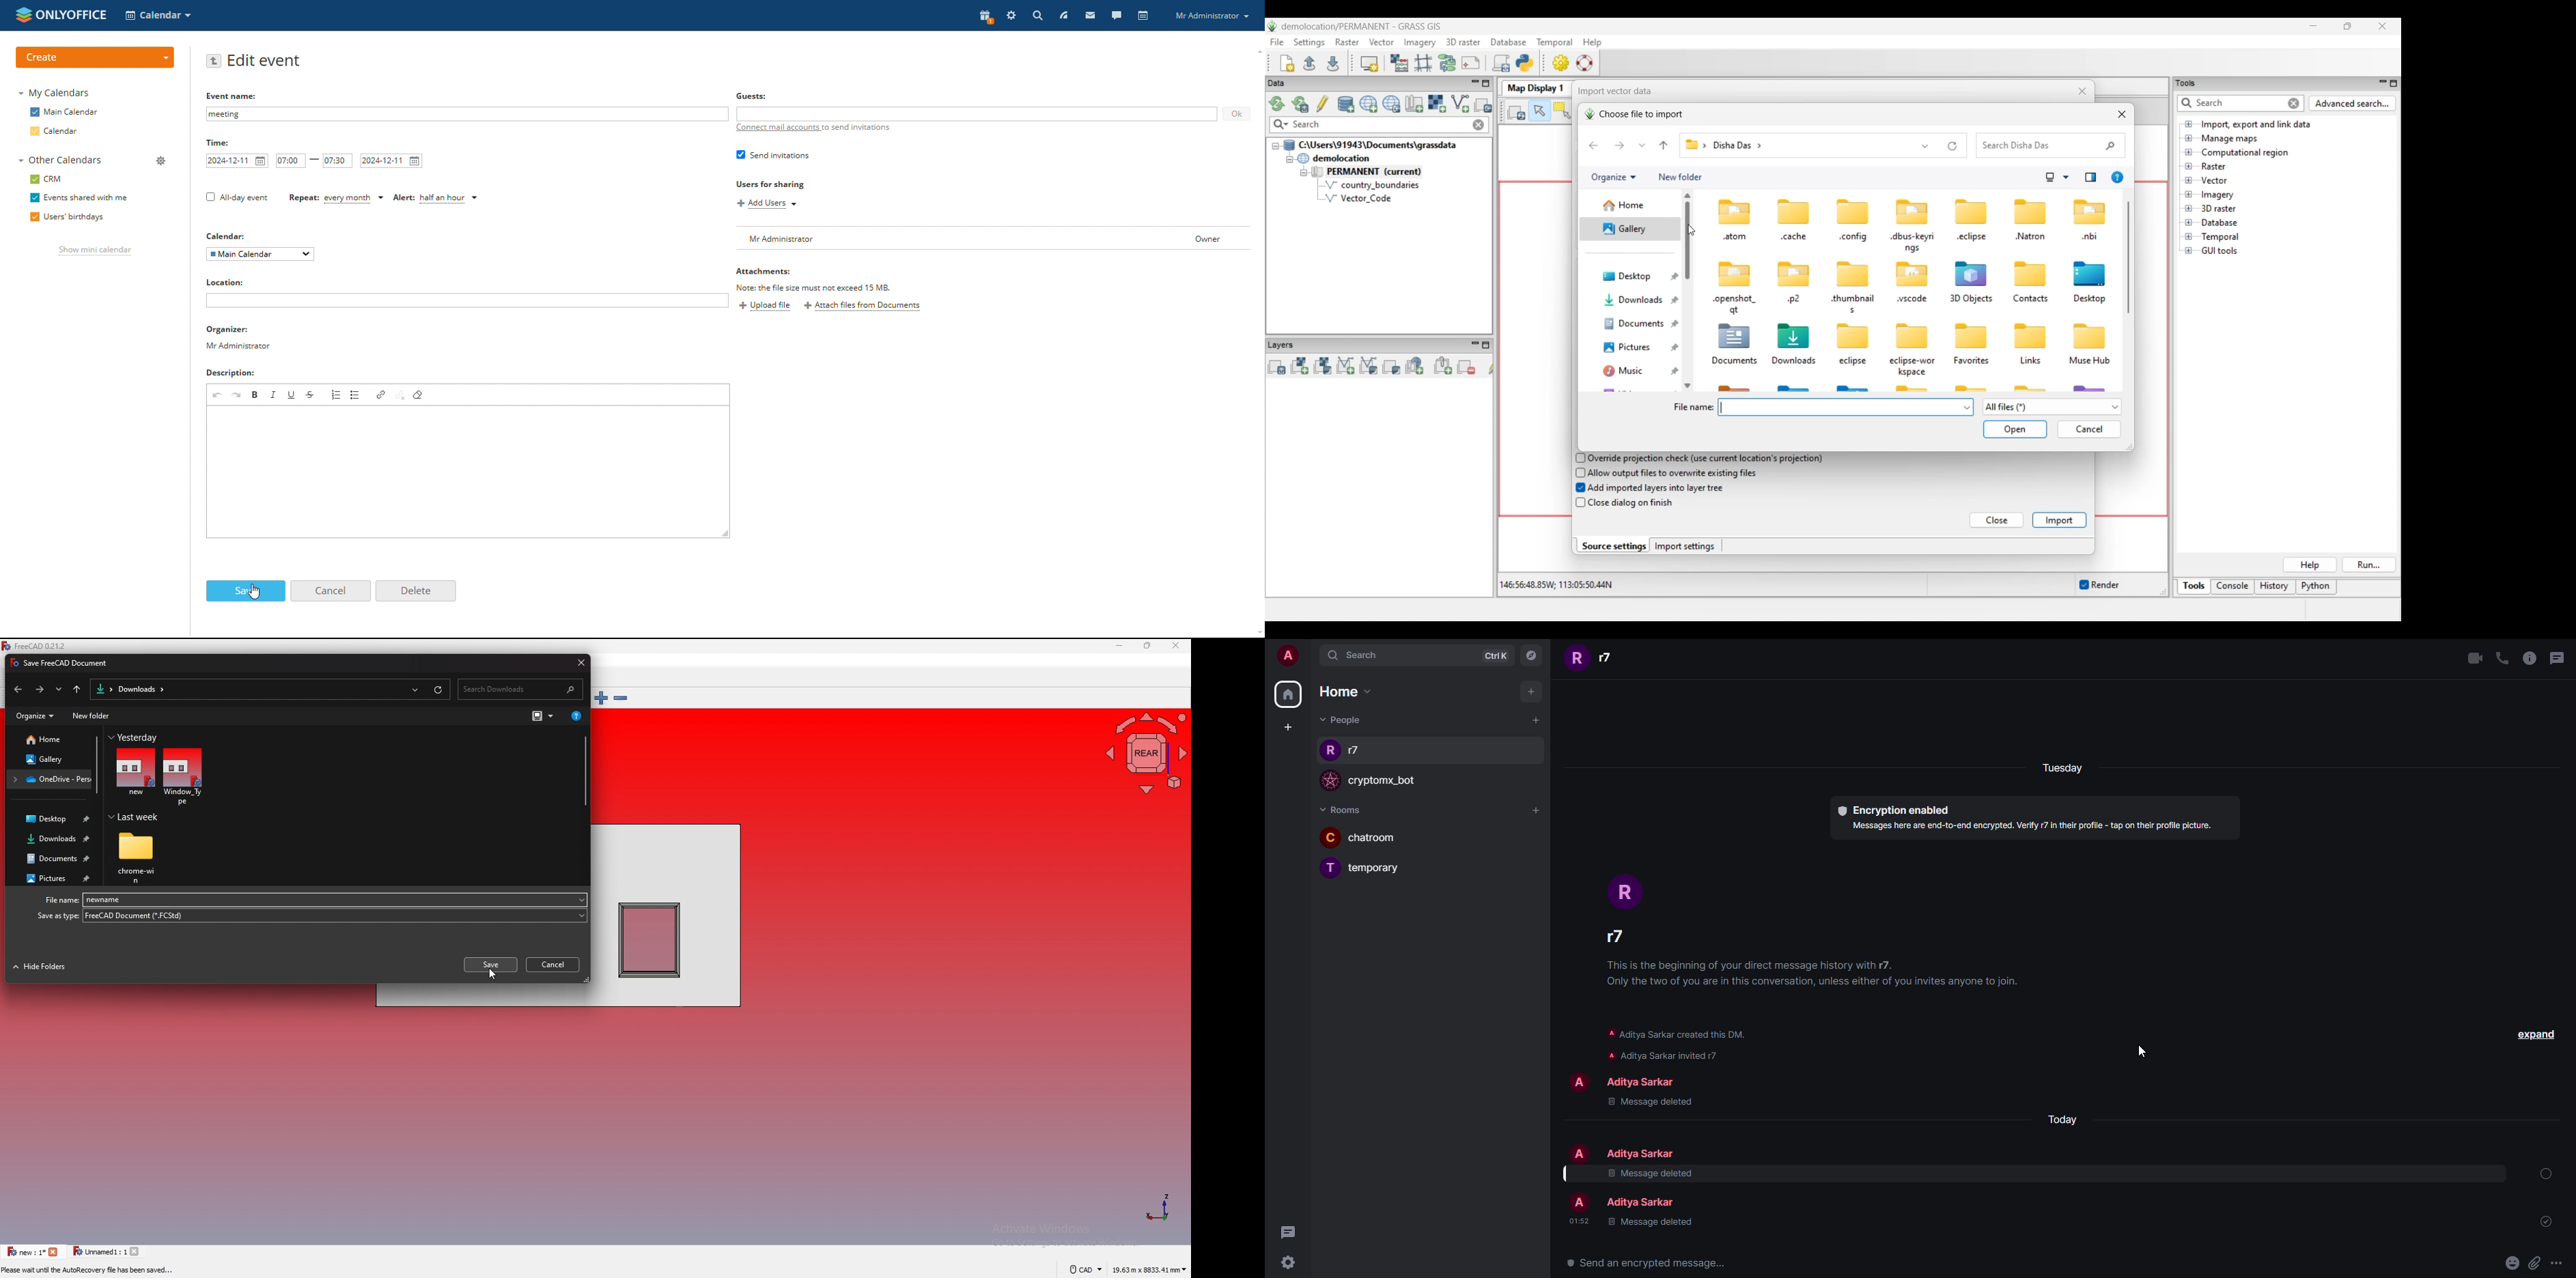 The width and height of the screenshot is (2576, 1288). Describe the element at coordinates (1340, 810) in the screenshot. I see `rooms` at that location.